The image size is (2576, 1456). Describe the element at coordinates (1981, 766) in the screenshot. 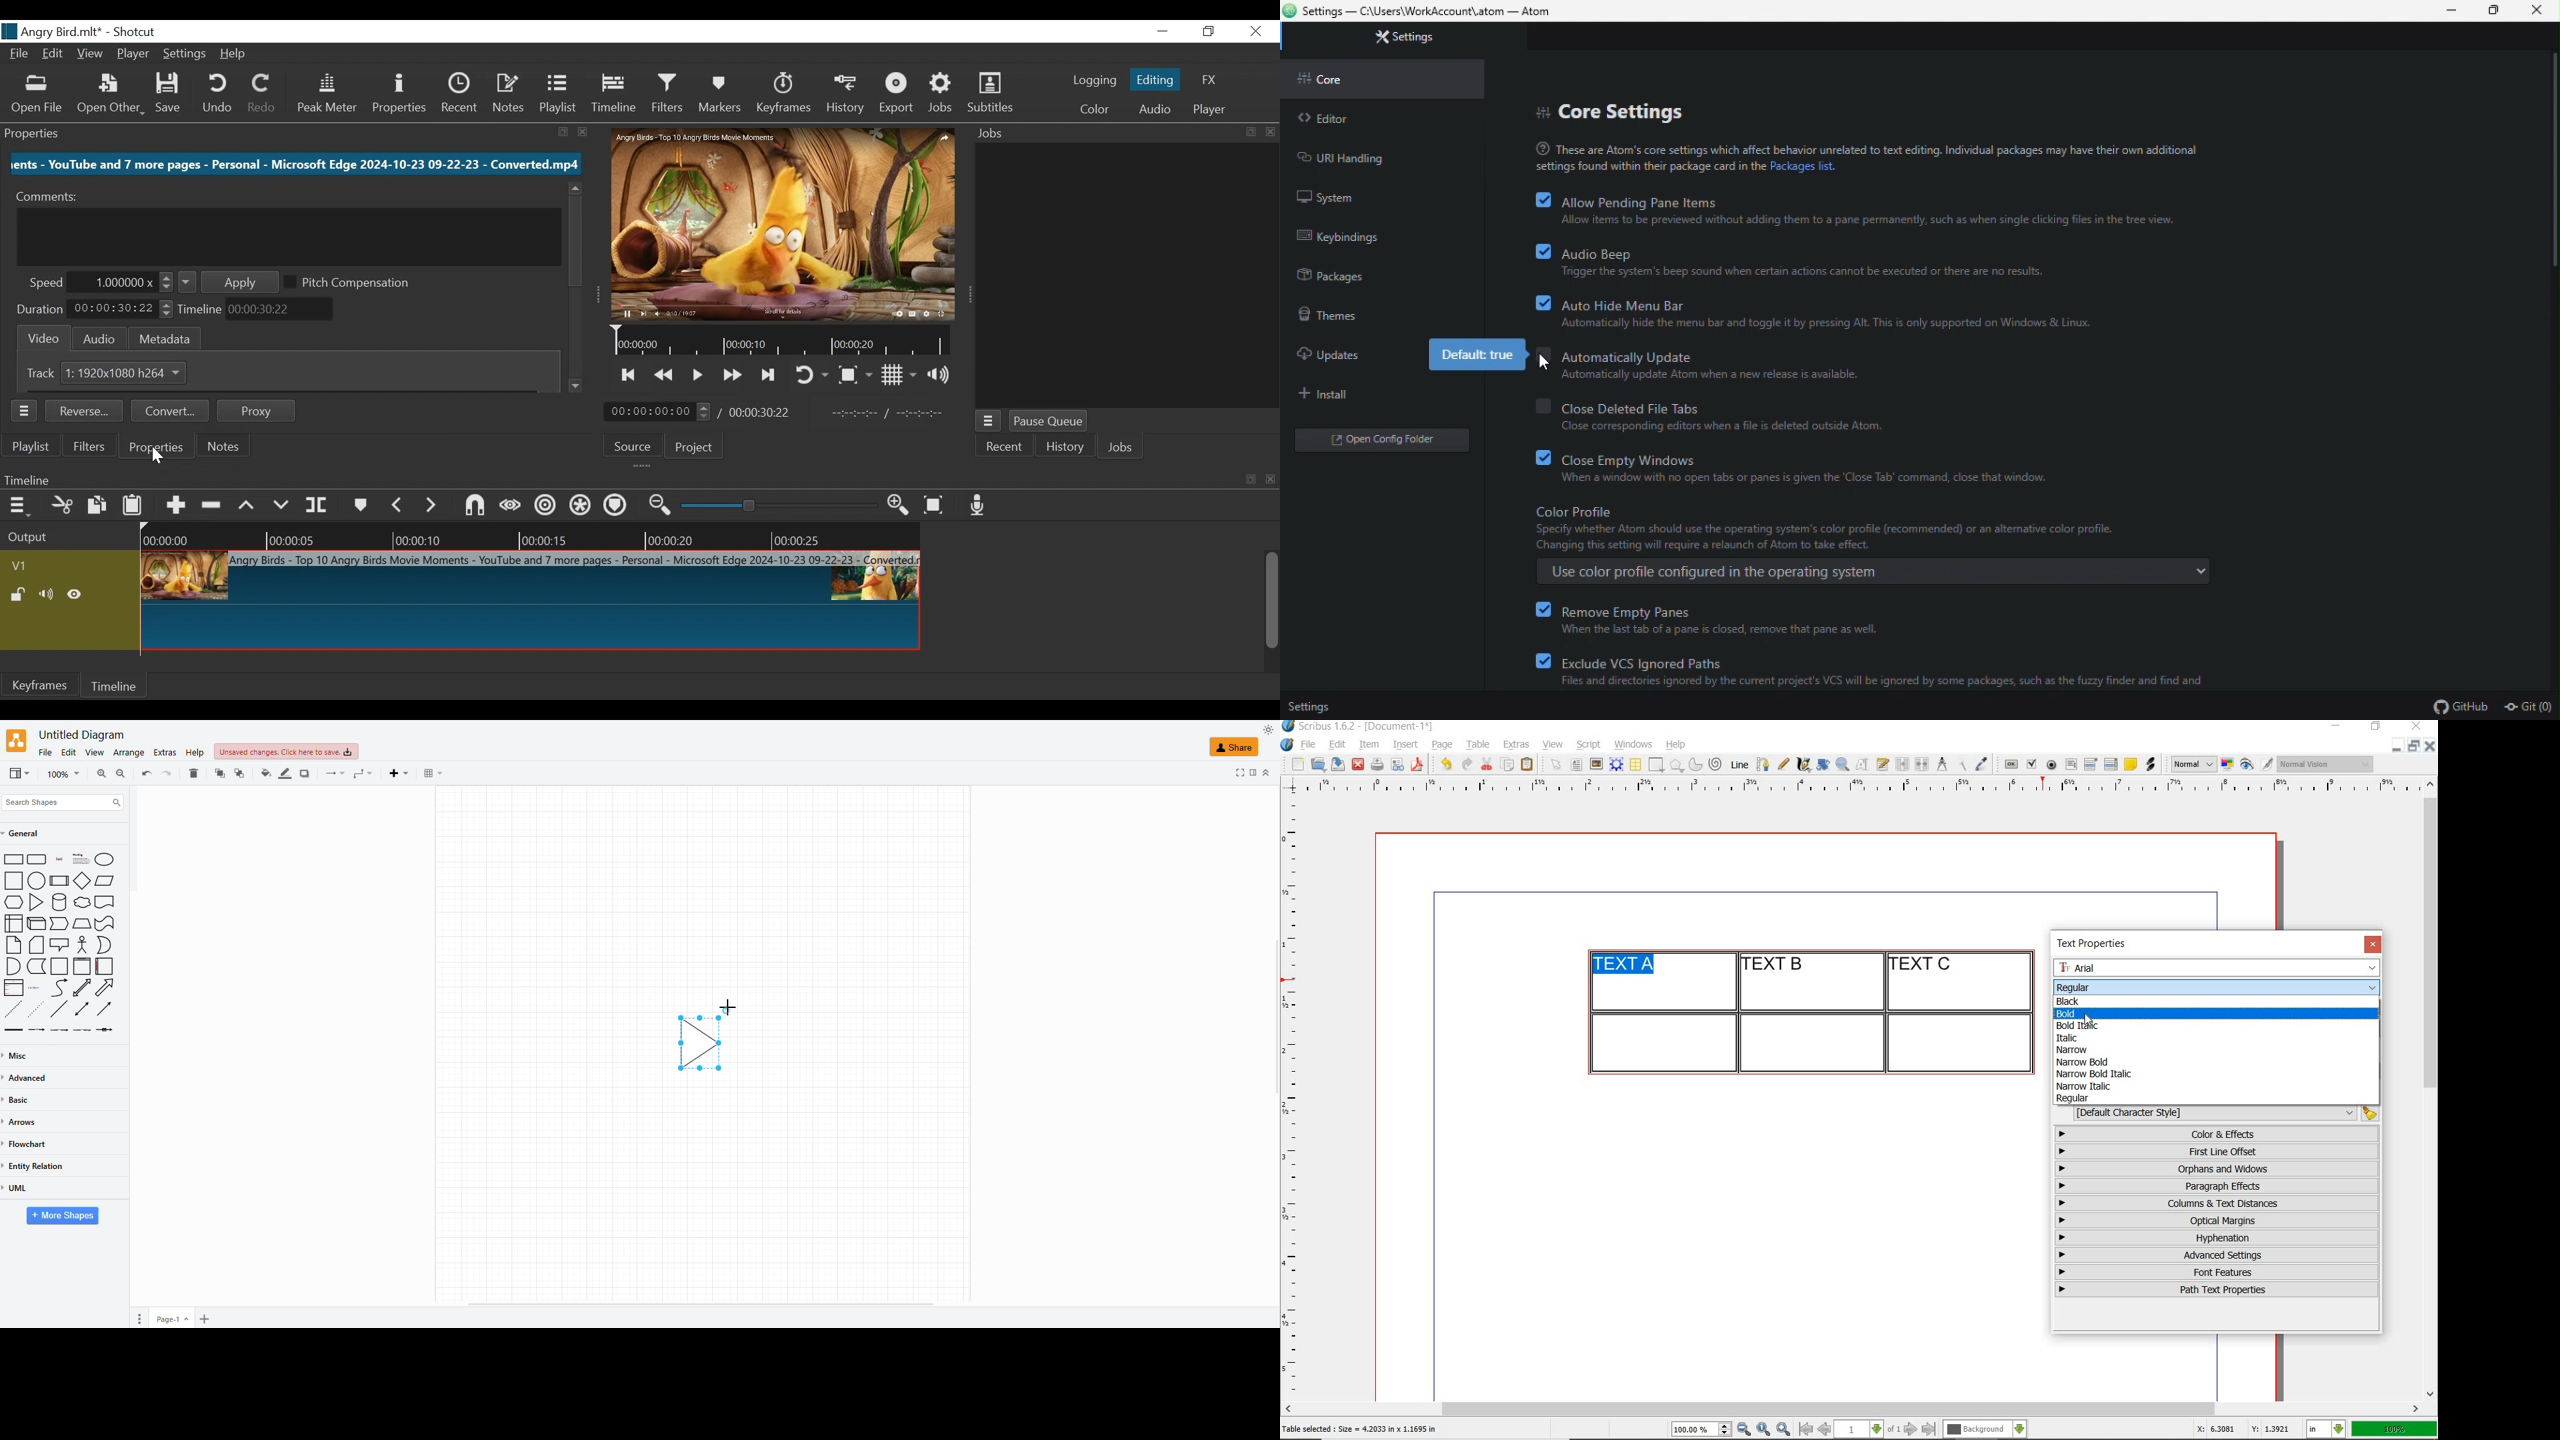

I see `eye dropper` at that location.